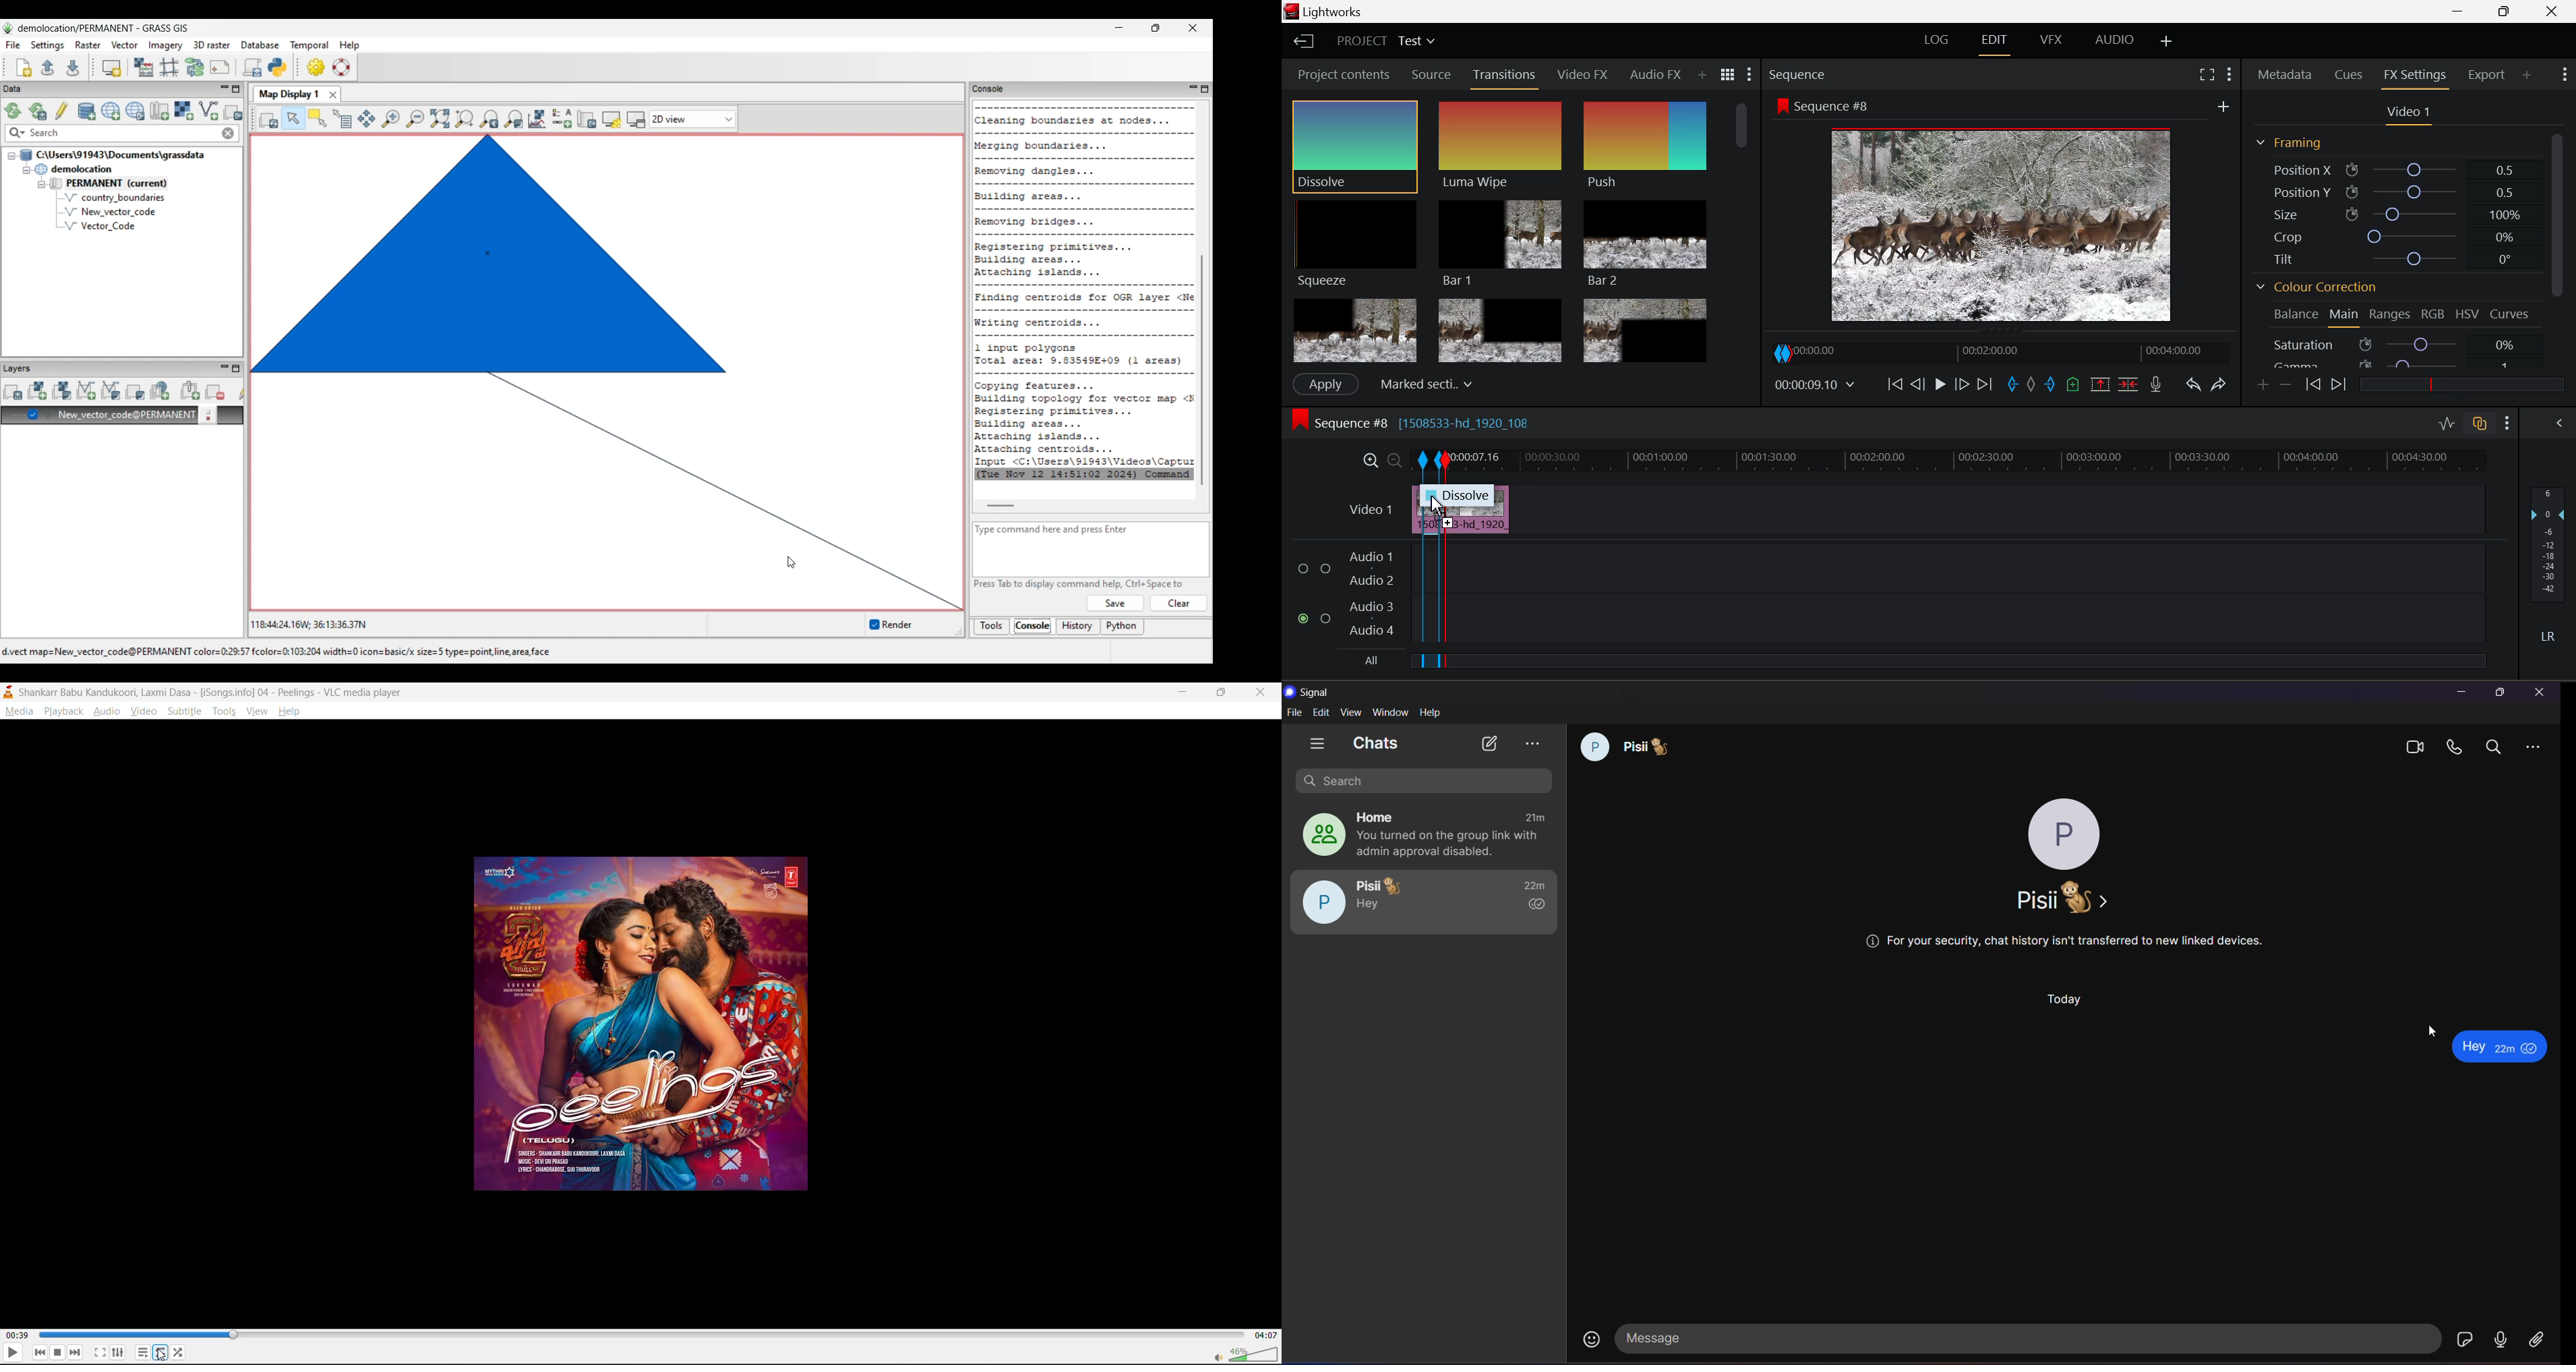 This screenshot has height=1372, width=2576. Describe the element at coordinates (2031, 386) in the screenshot. I see `Remove all marks` at that location.